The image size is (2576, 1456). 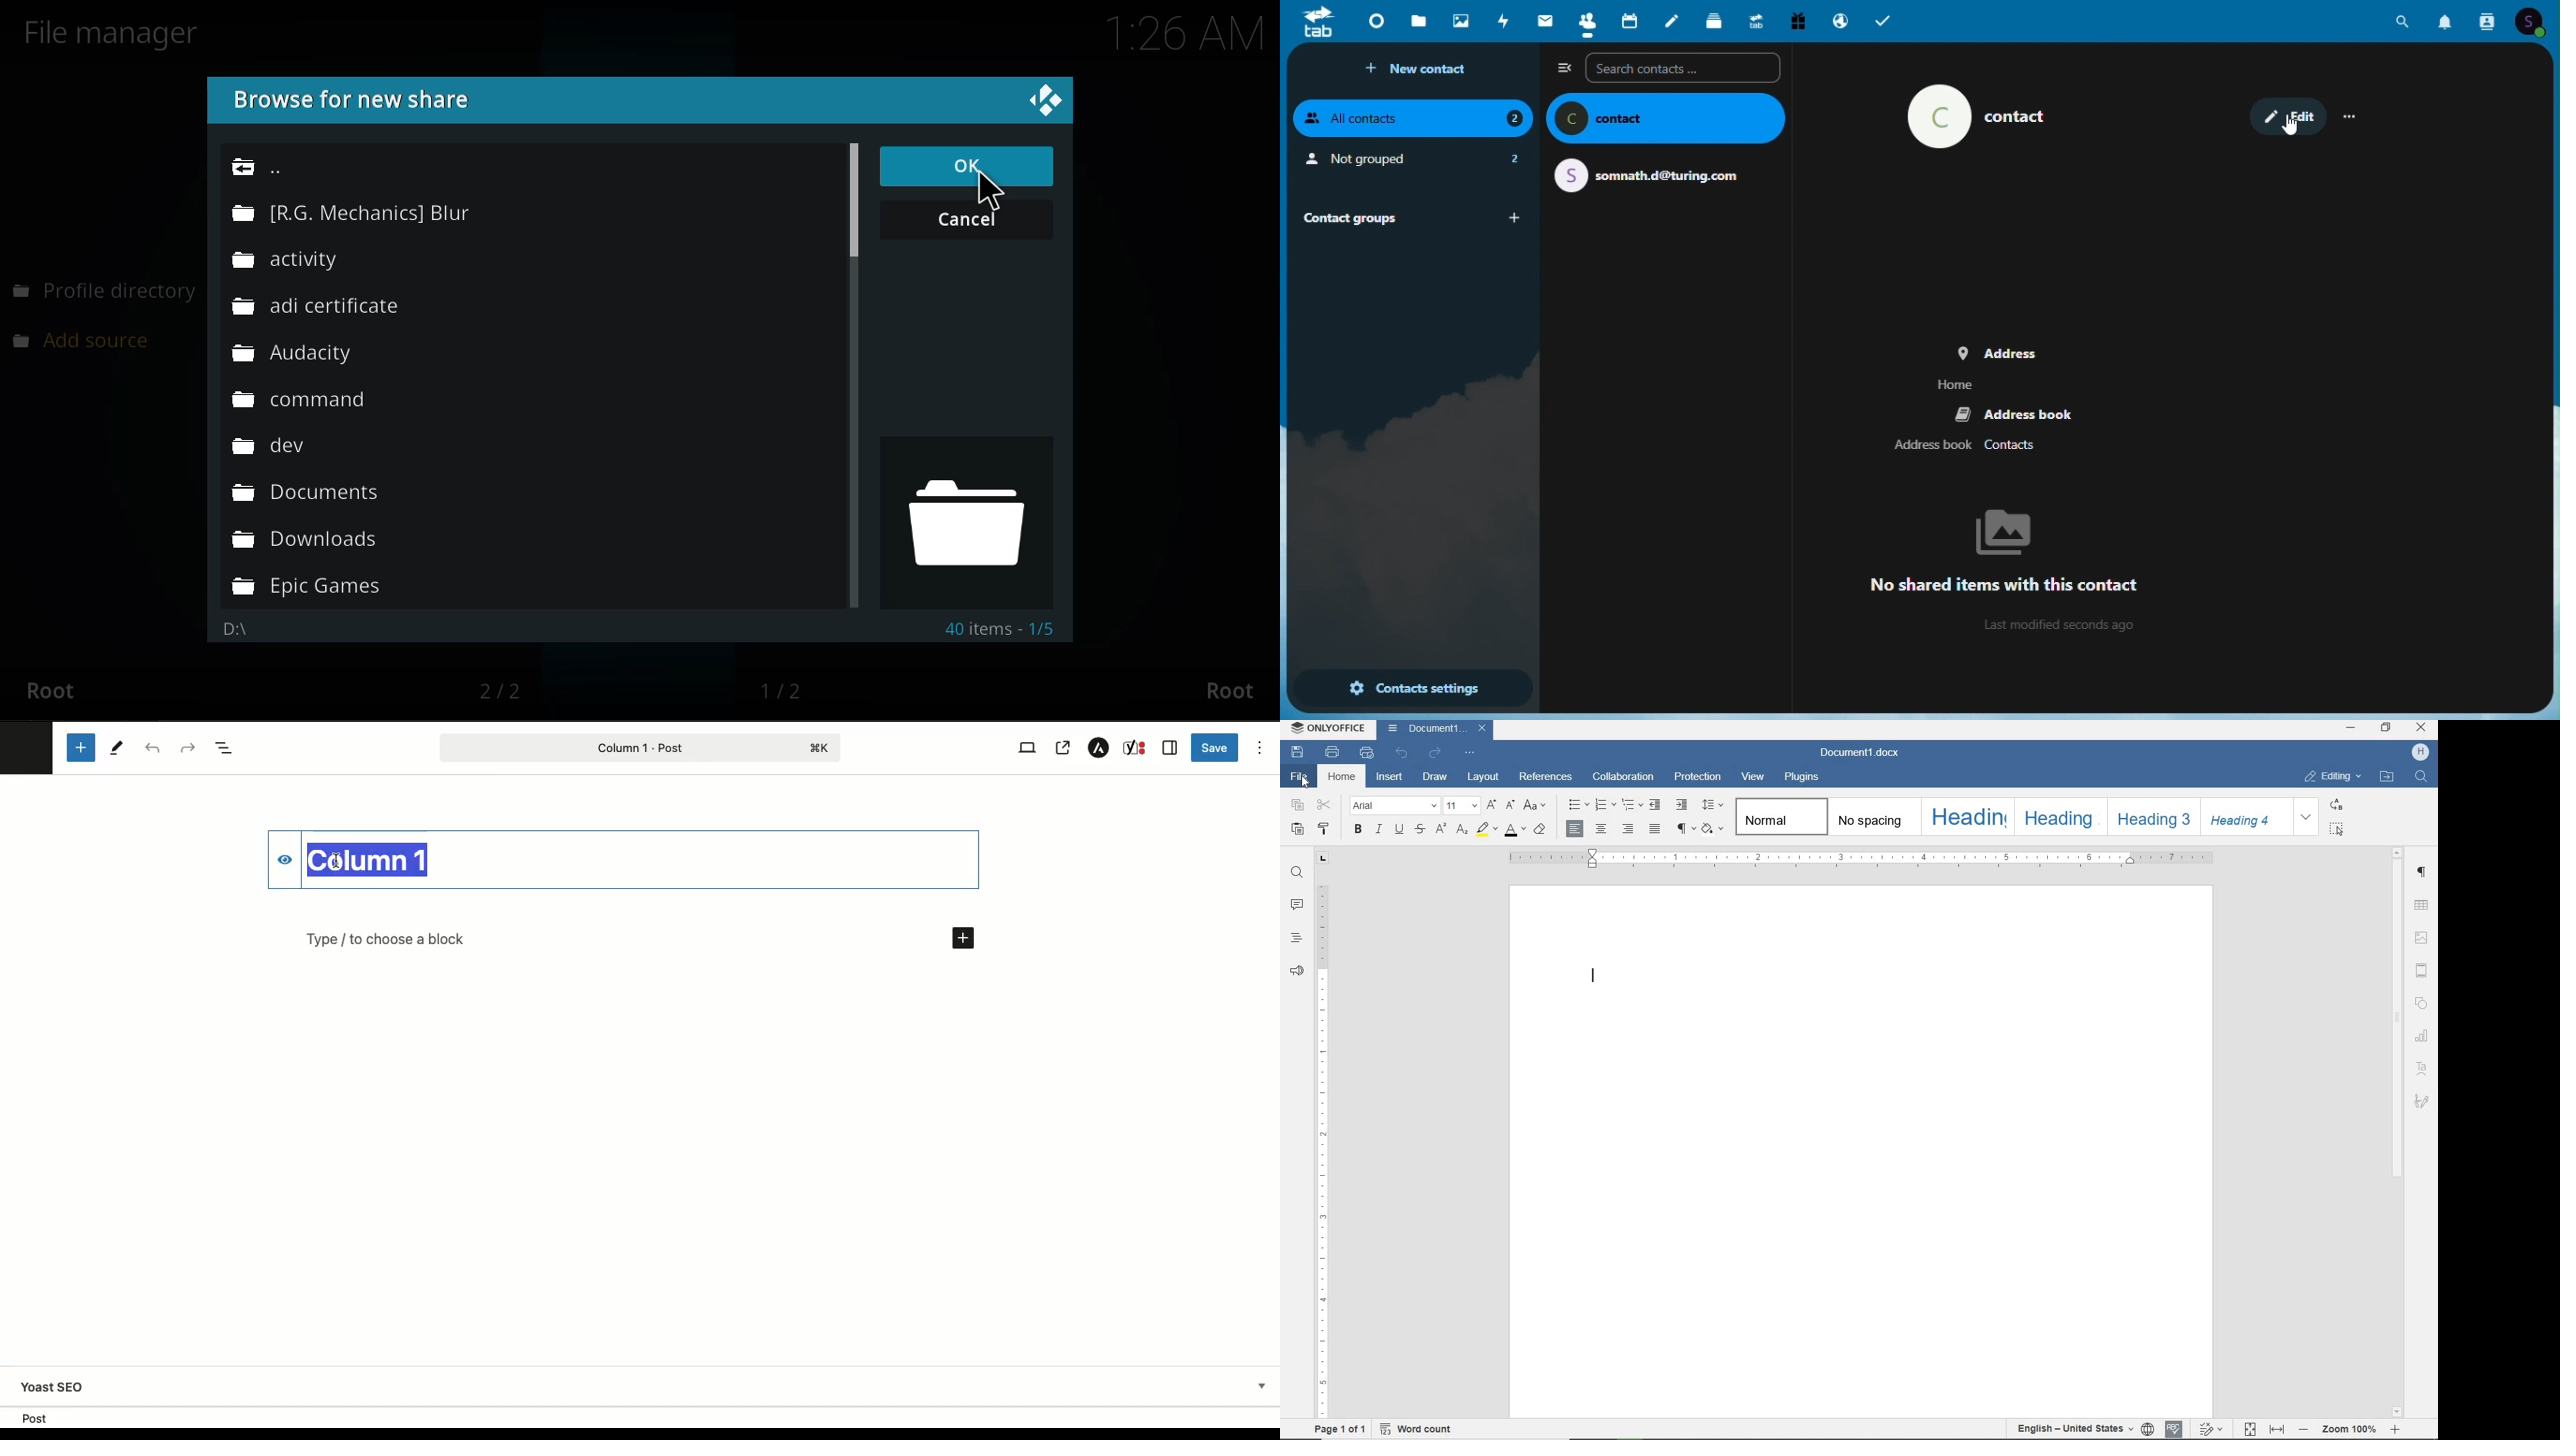 I want to click on system name, so click(x=1326, y=728).